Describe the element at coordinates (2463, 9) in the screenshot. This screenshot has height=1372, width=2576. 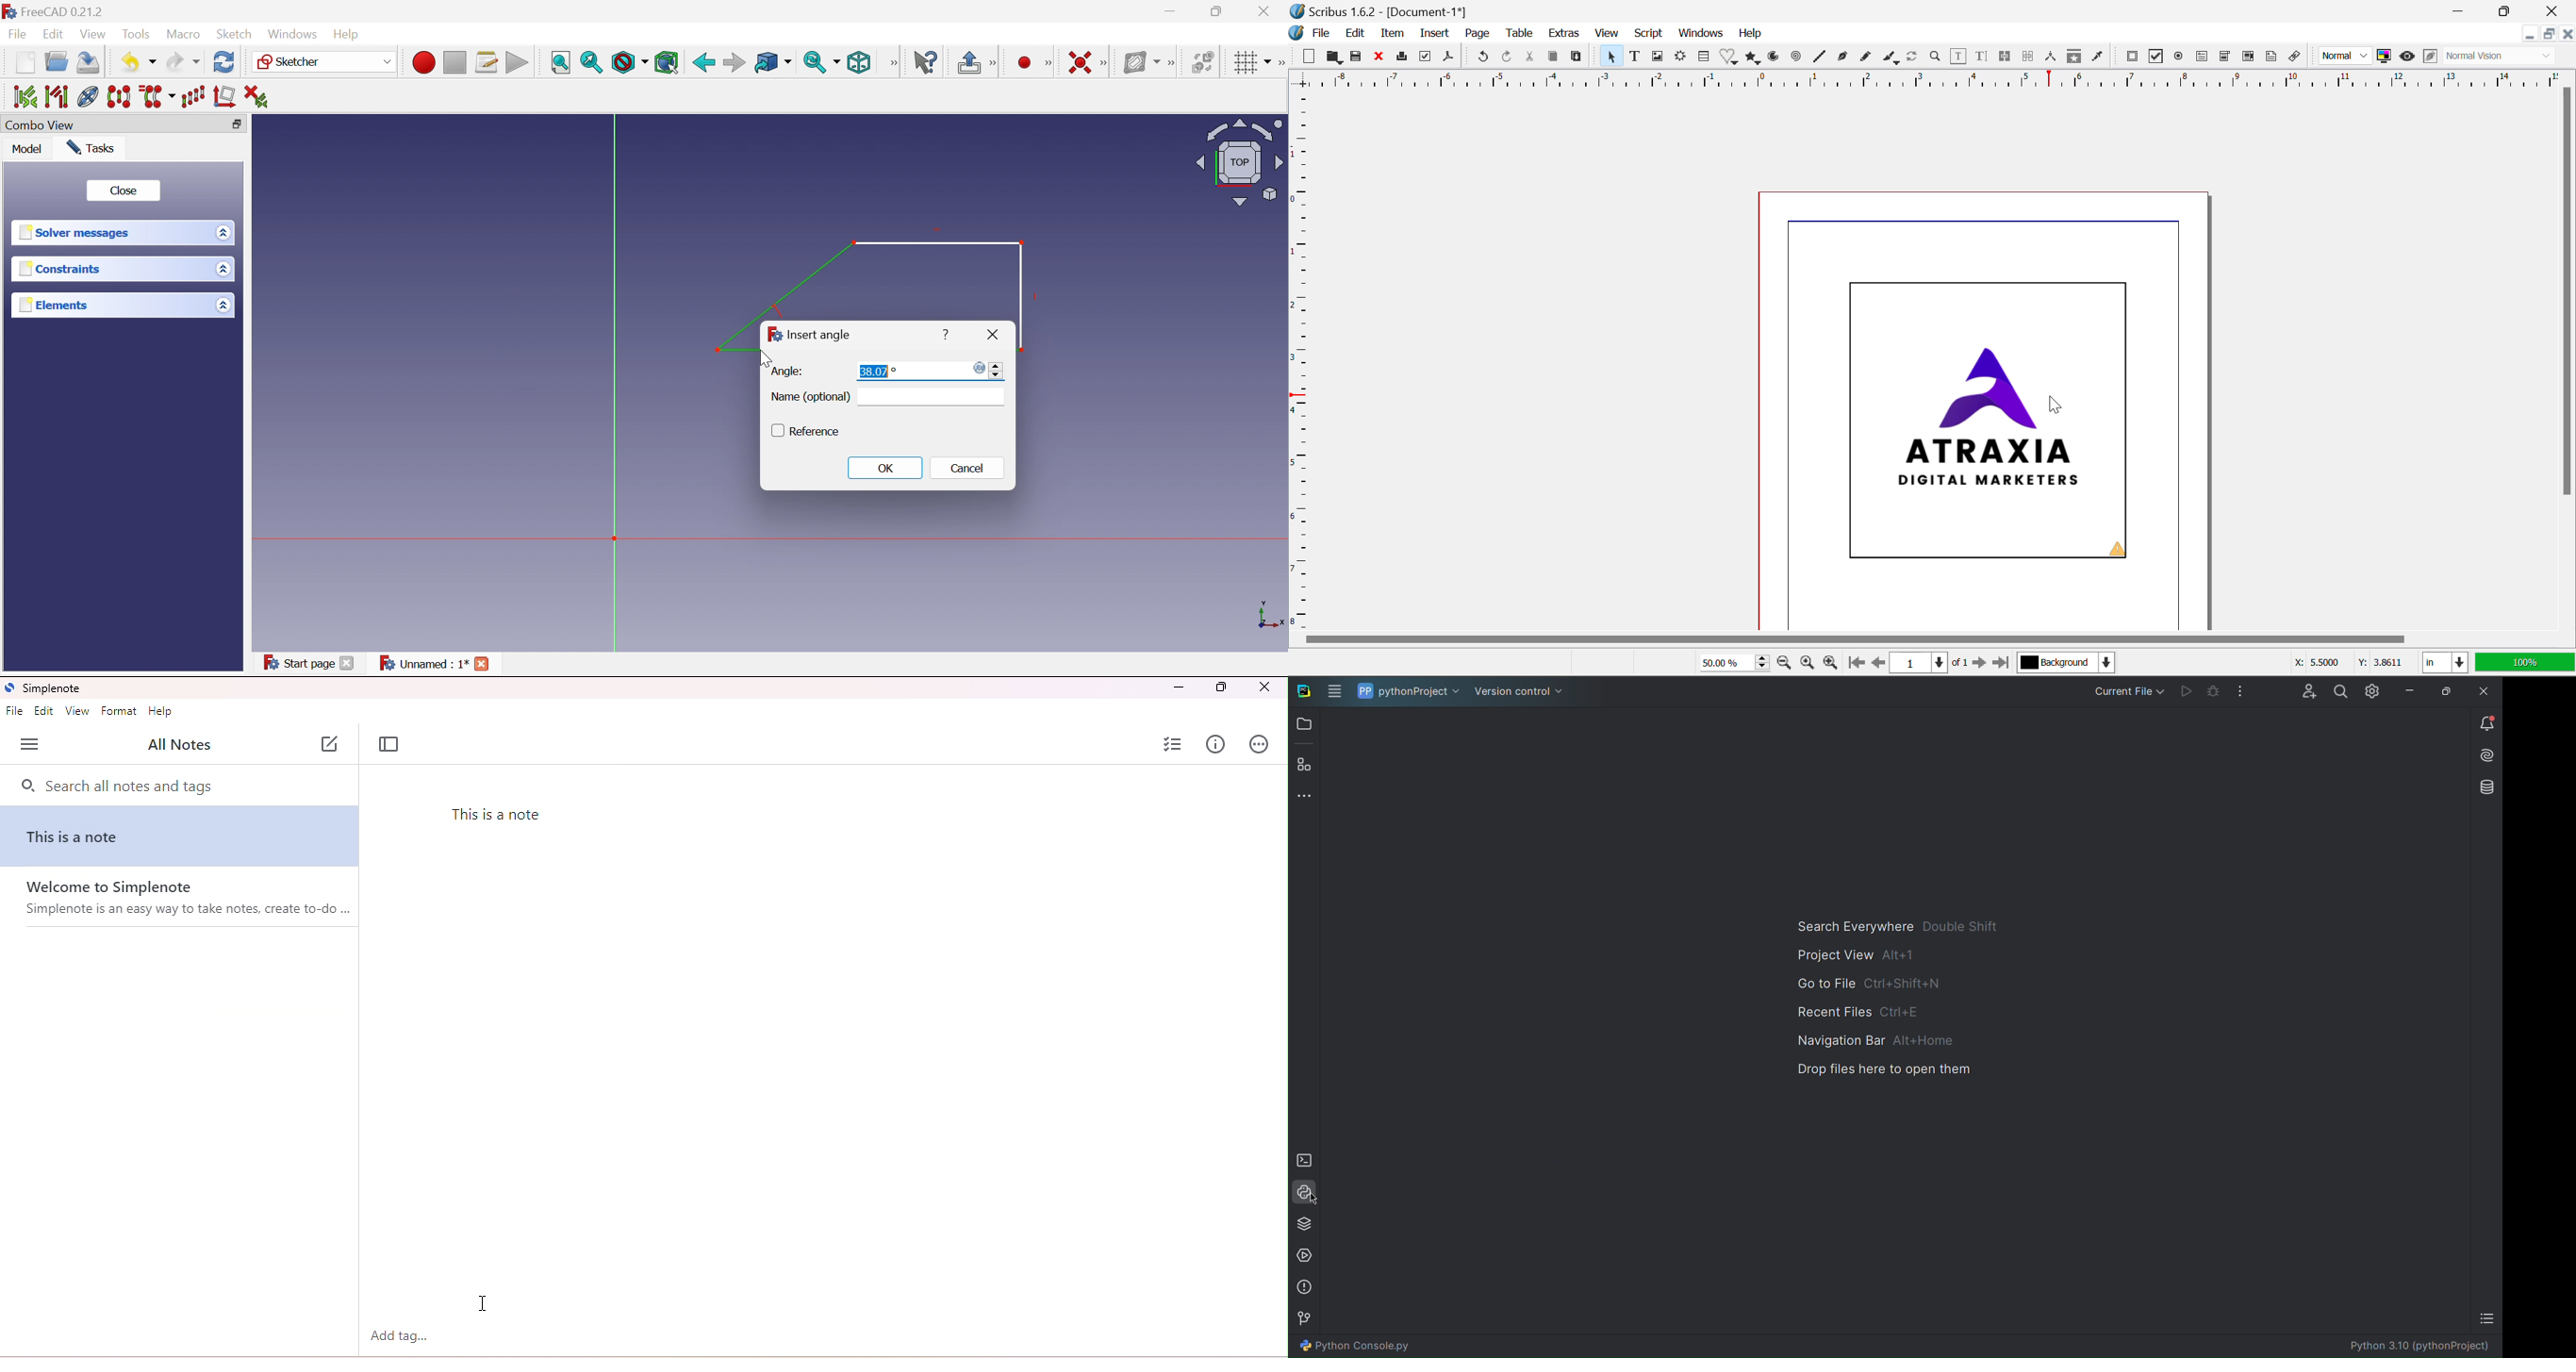
I see `Restore Down` at that location.